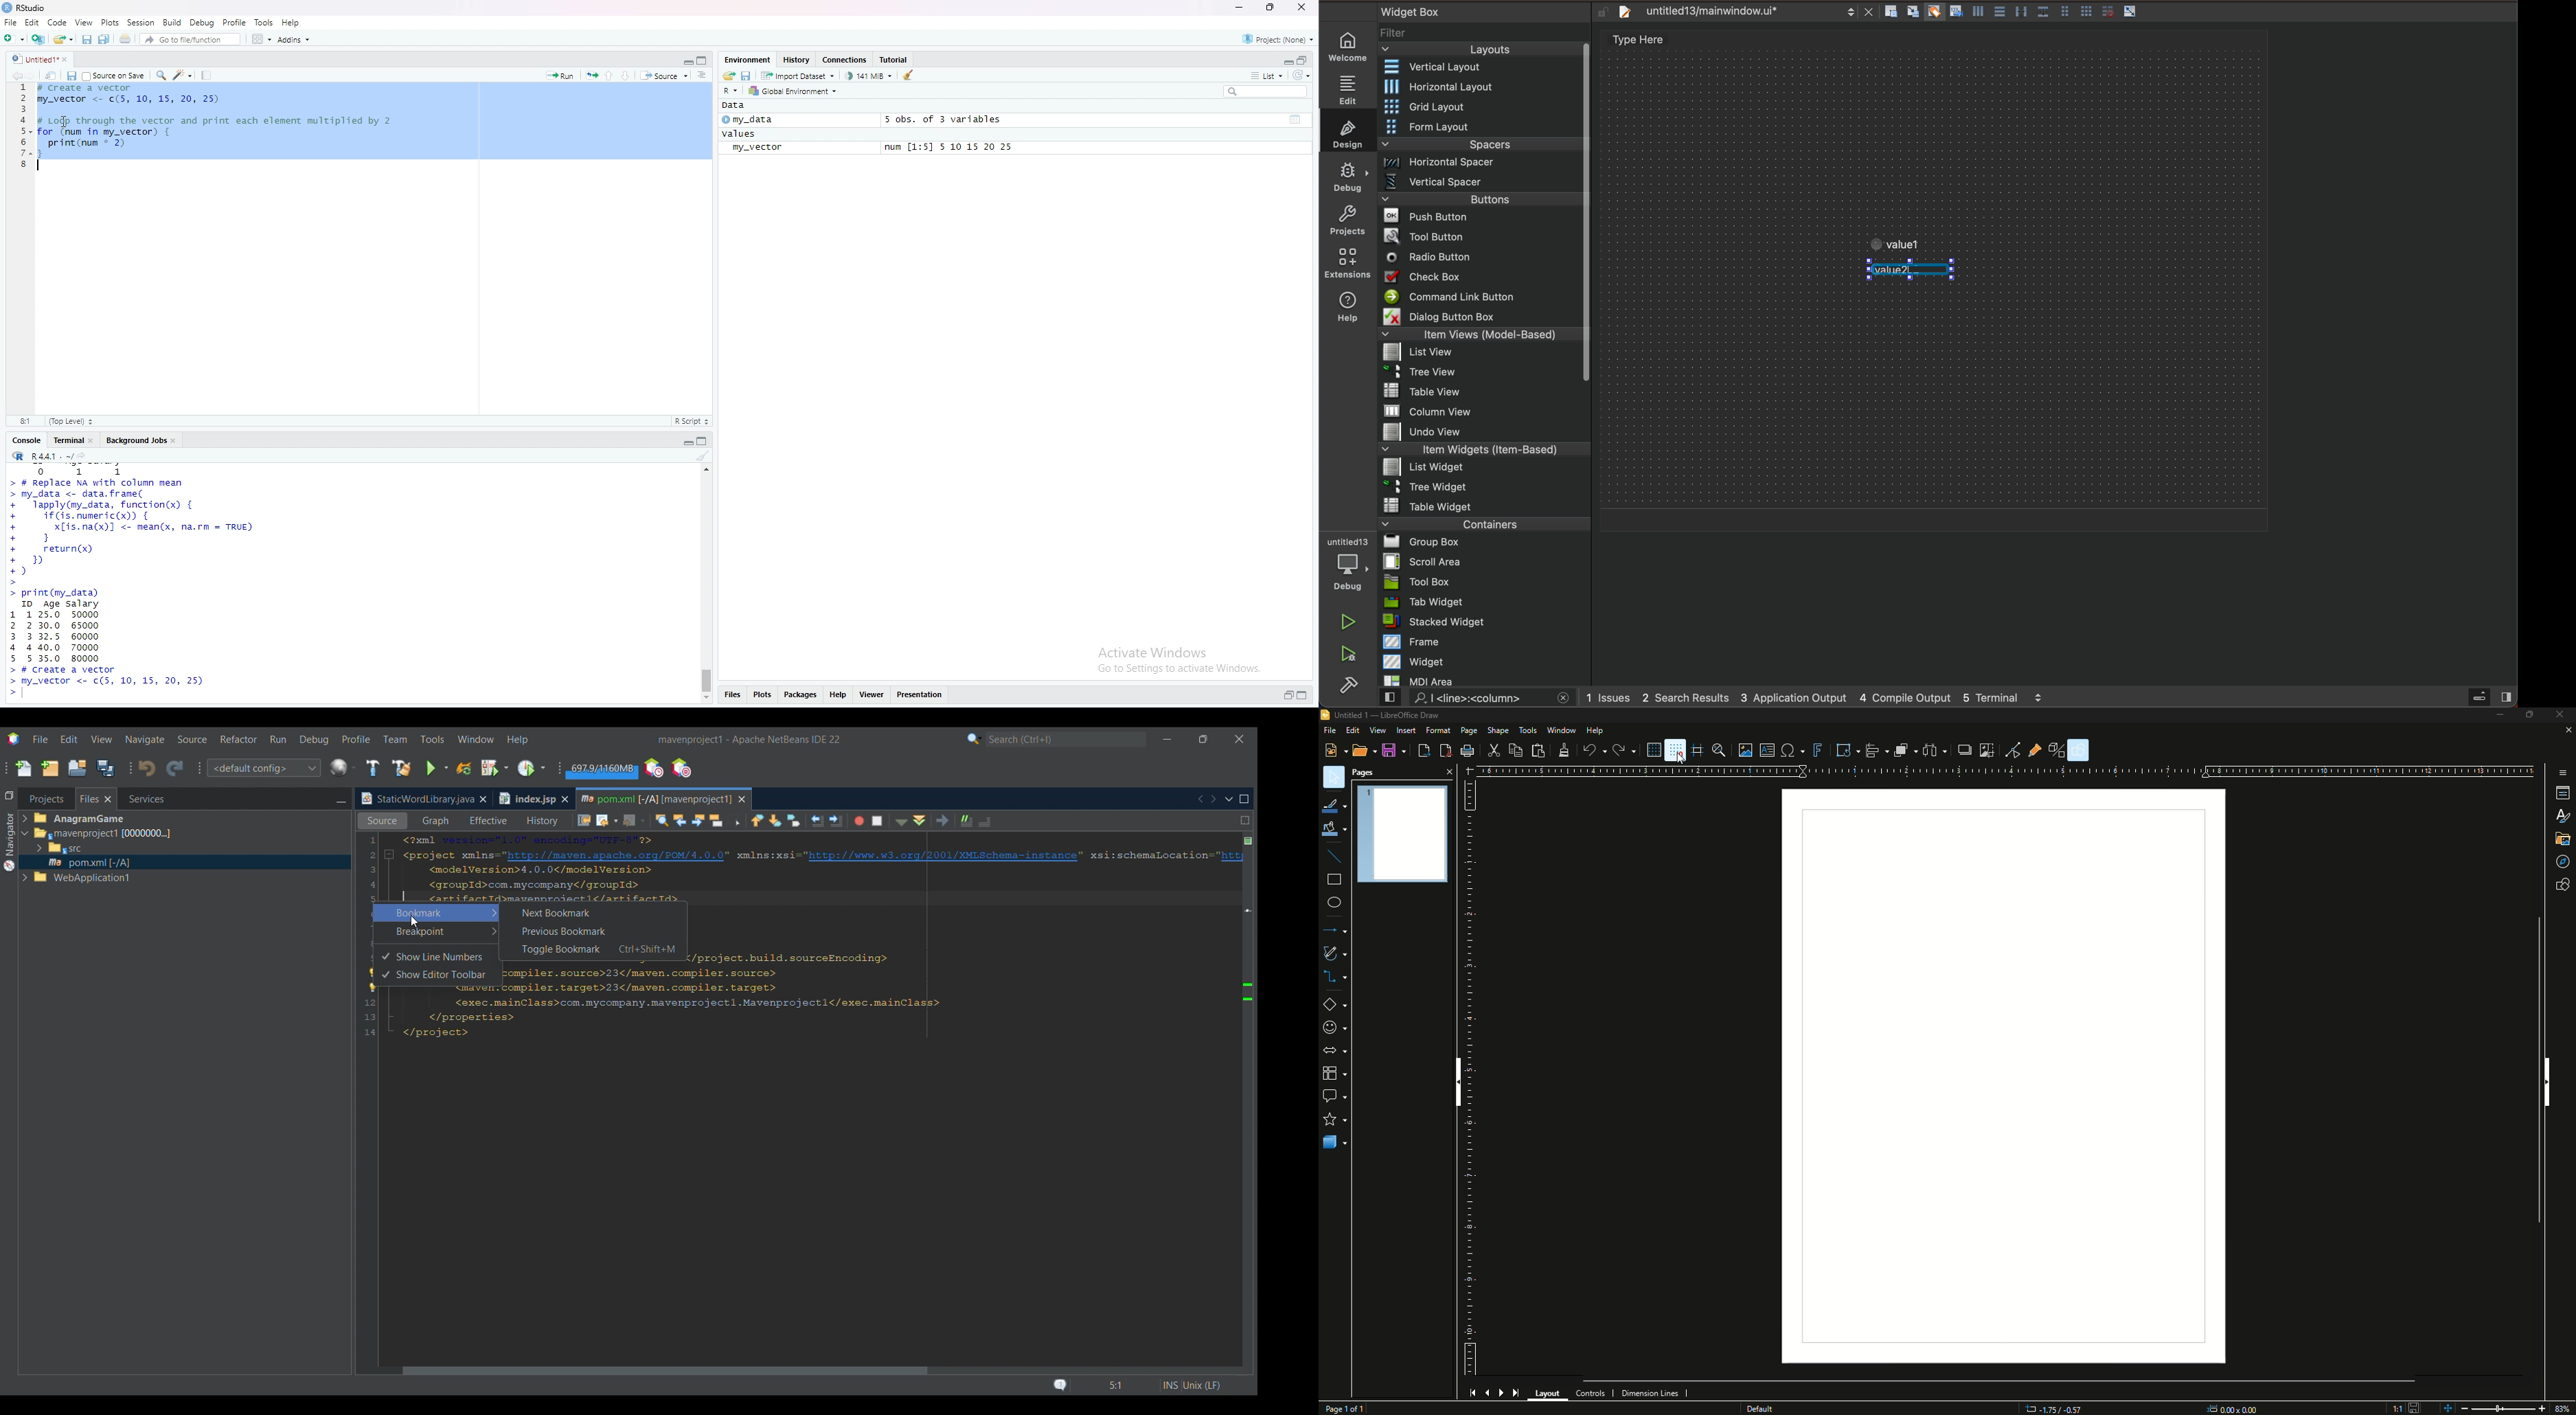 This screenshot has height=1428, width=2576. I want to click on Font, so click(2561, 816).